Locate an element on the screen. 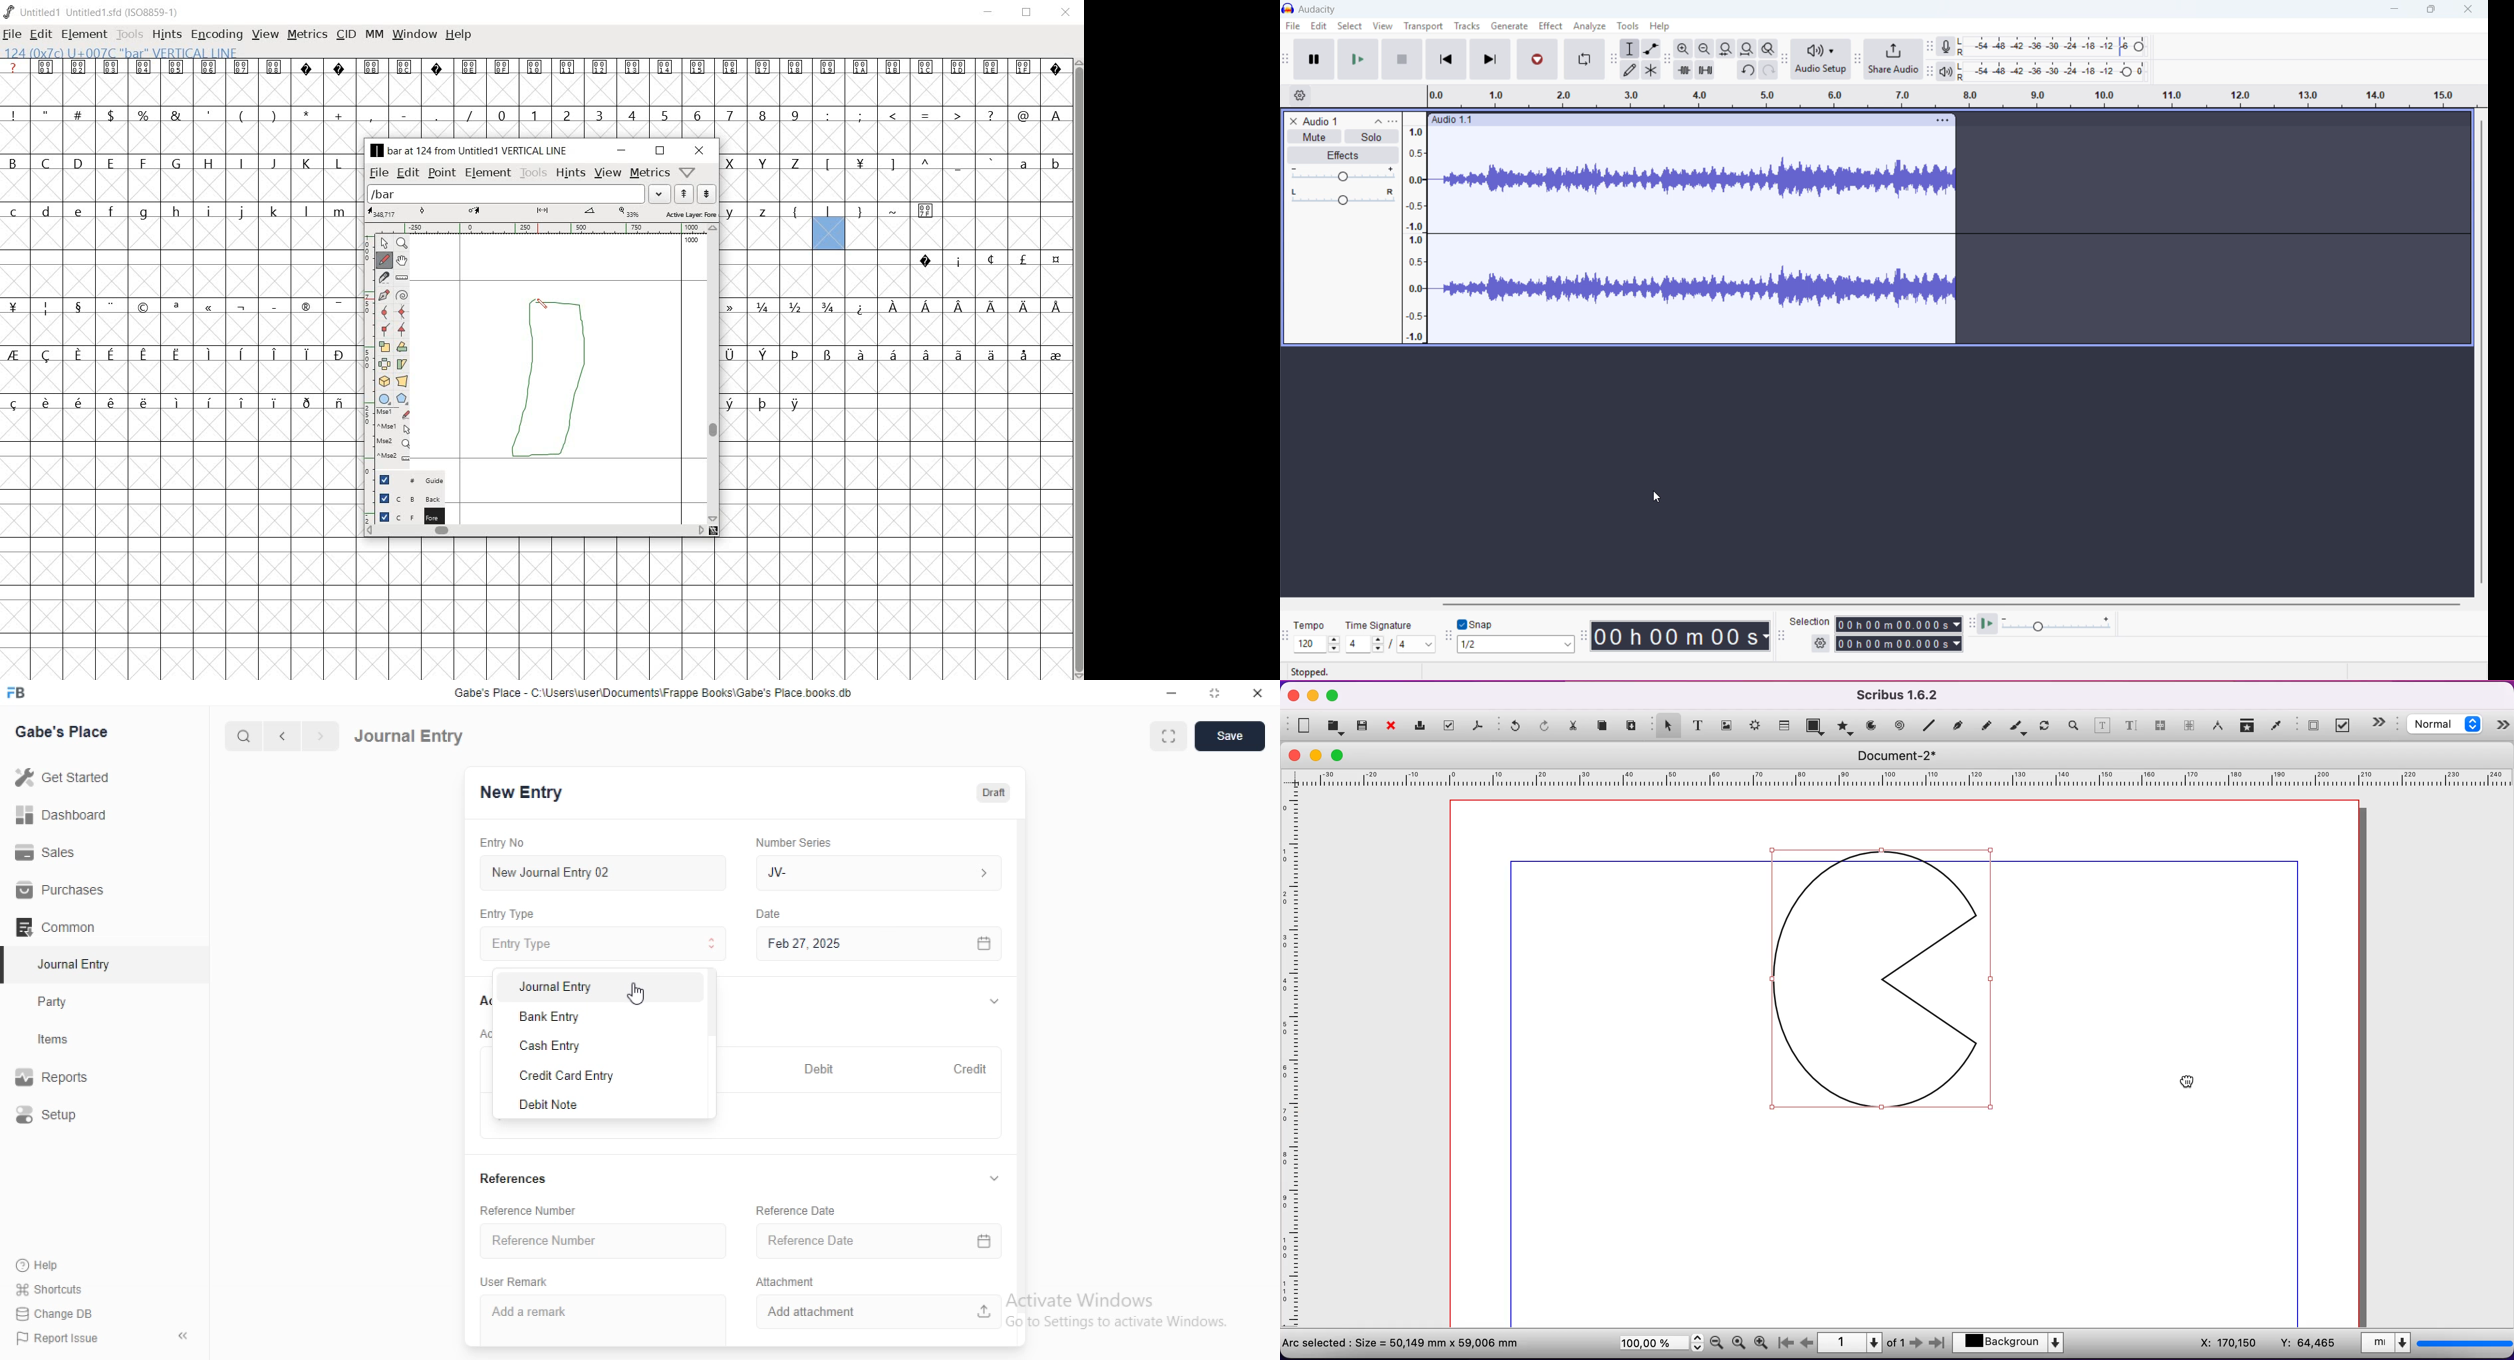 Image resolution: width=2520 pixels, height=1372 pixels. Date is located at coordinates (772, 912).